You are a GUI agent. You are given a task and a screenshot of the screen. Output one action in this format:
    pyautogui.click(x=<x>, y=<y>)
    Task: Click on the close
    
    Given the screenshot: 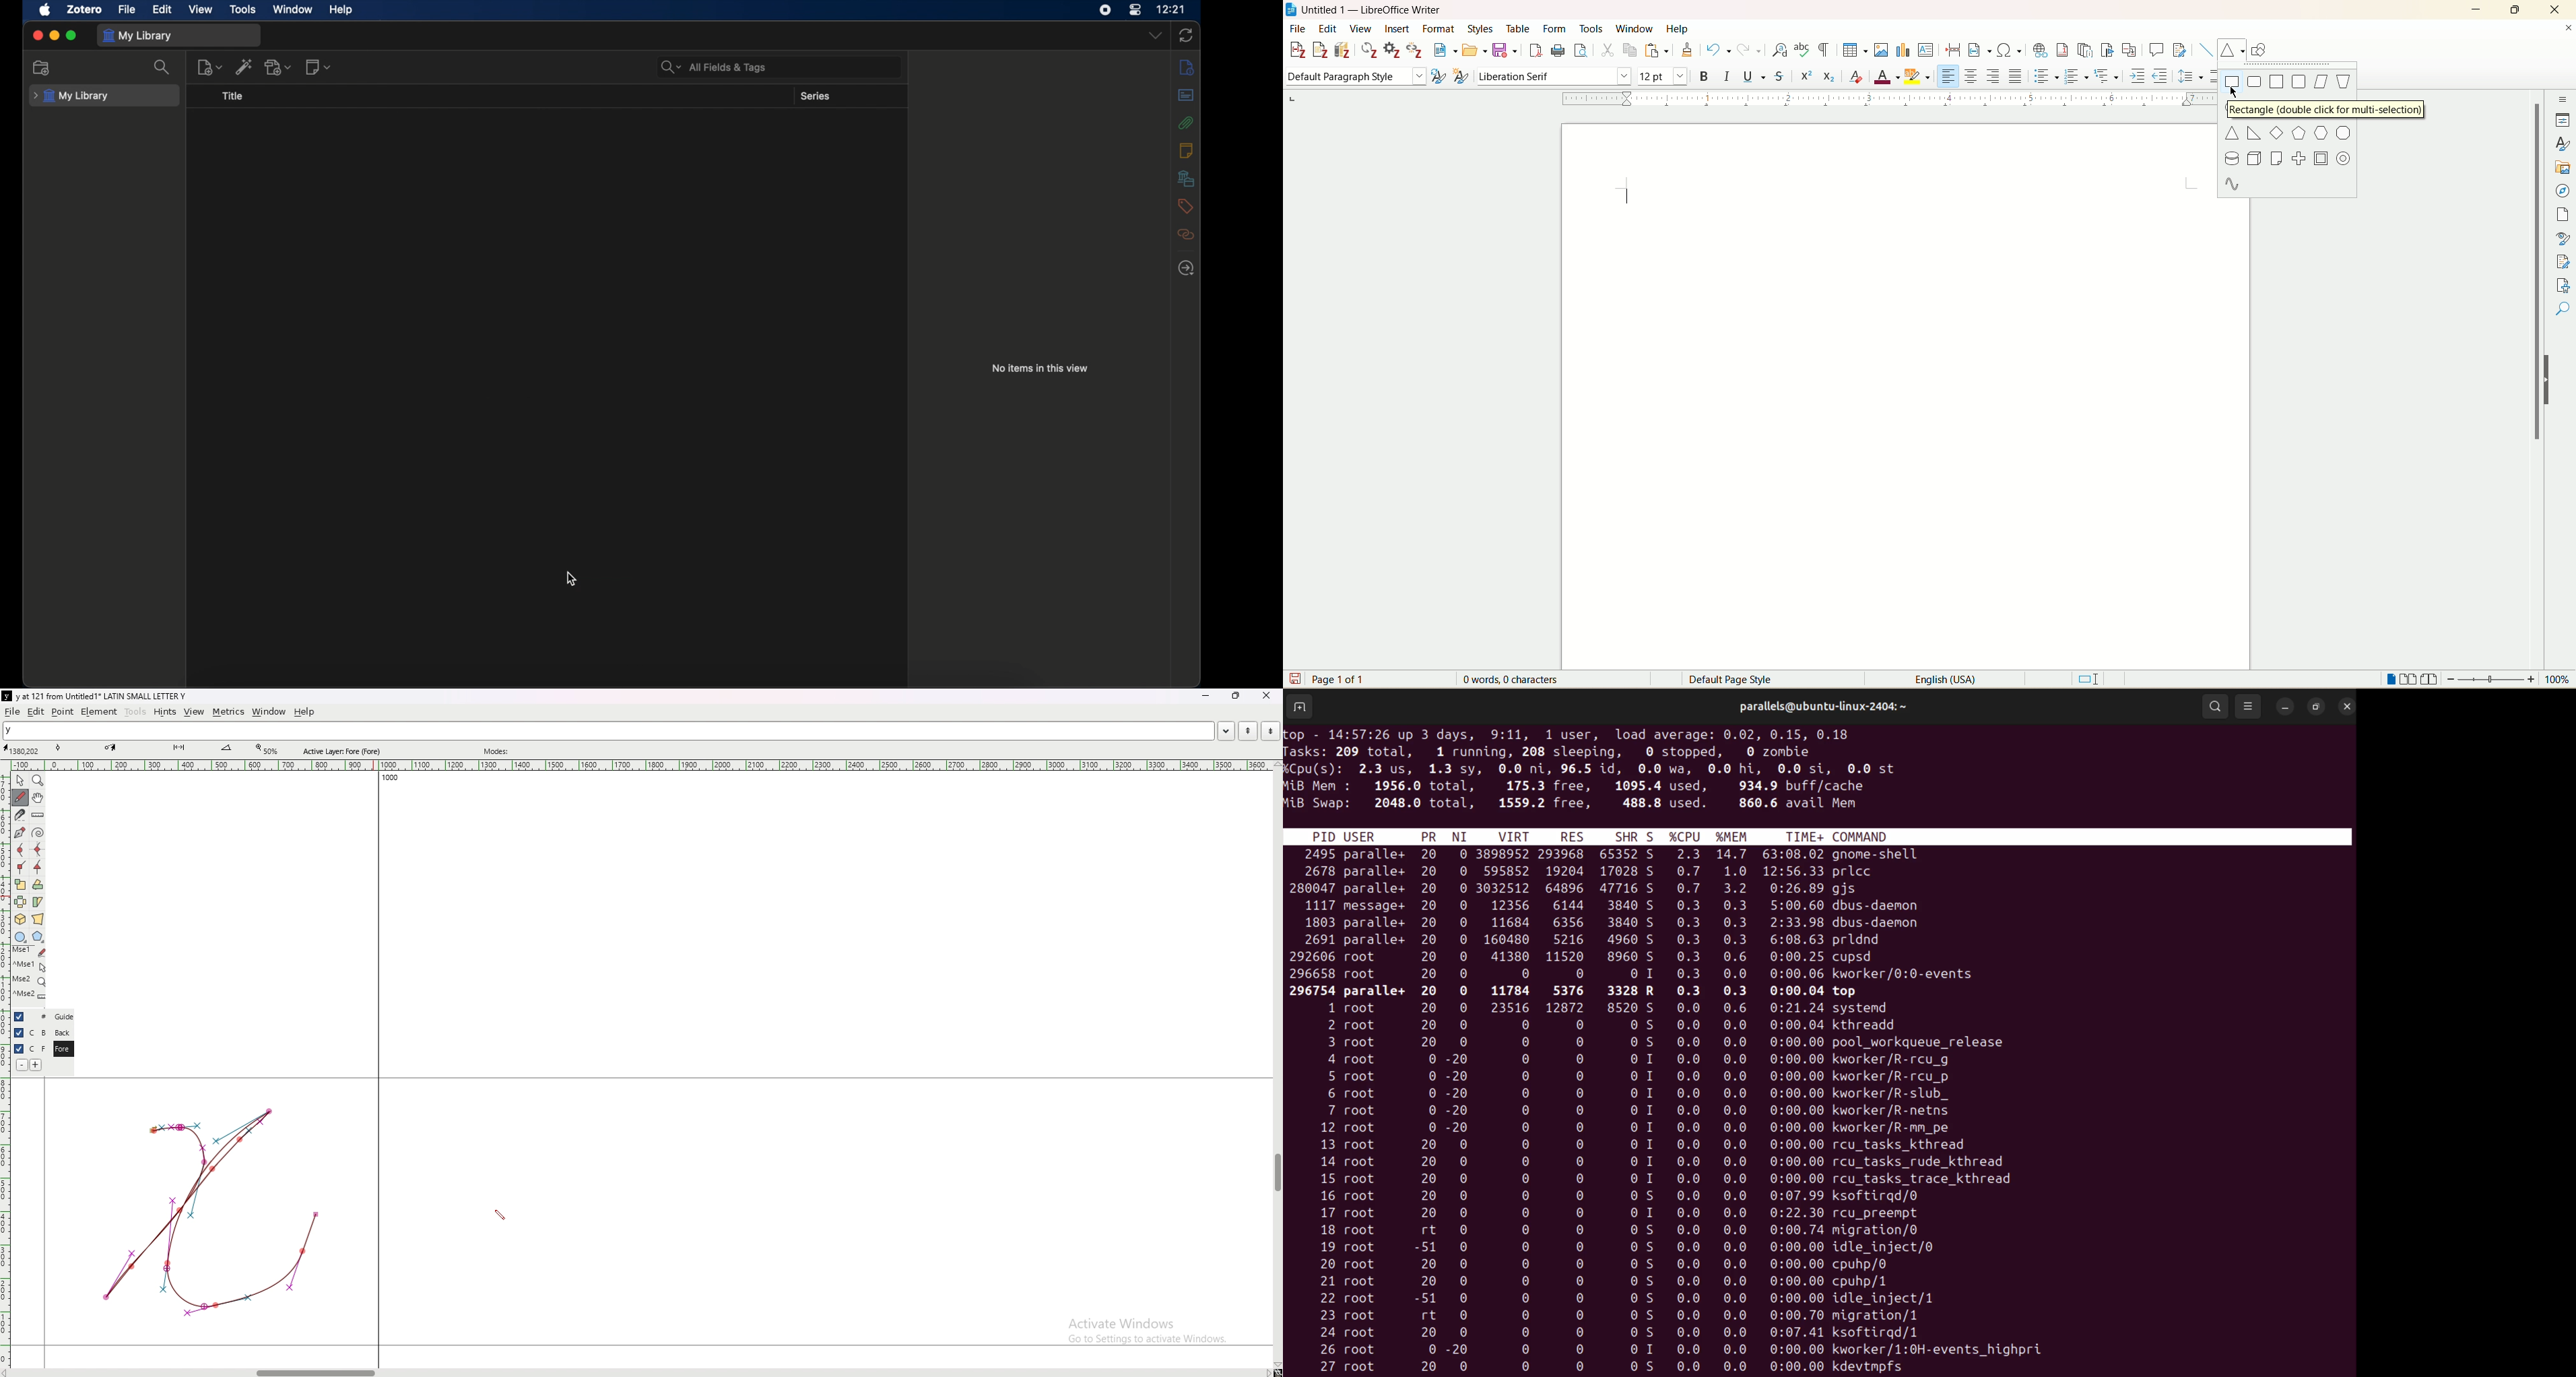 What is the action you would take?
    pyautogui.click(x=38, y=36)
    